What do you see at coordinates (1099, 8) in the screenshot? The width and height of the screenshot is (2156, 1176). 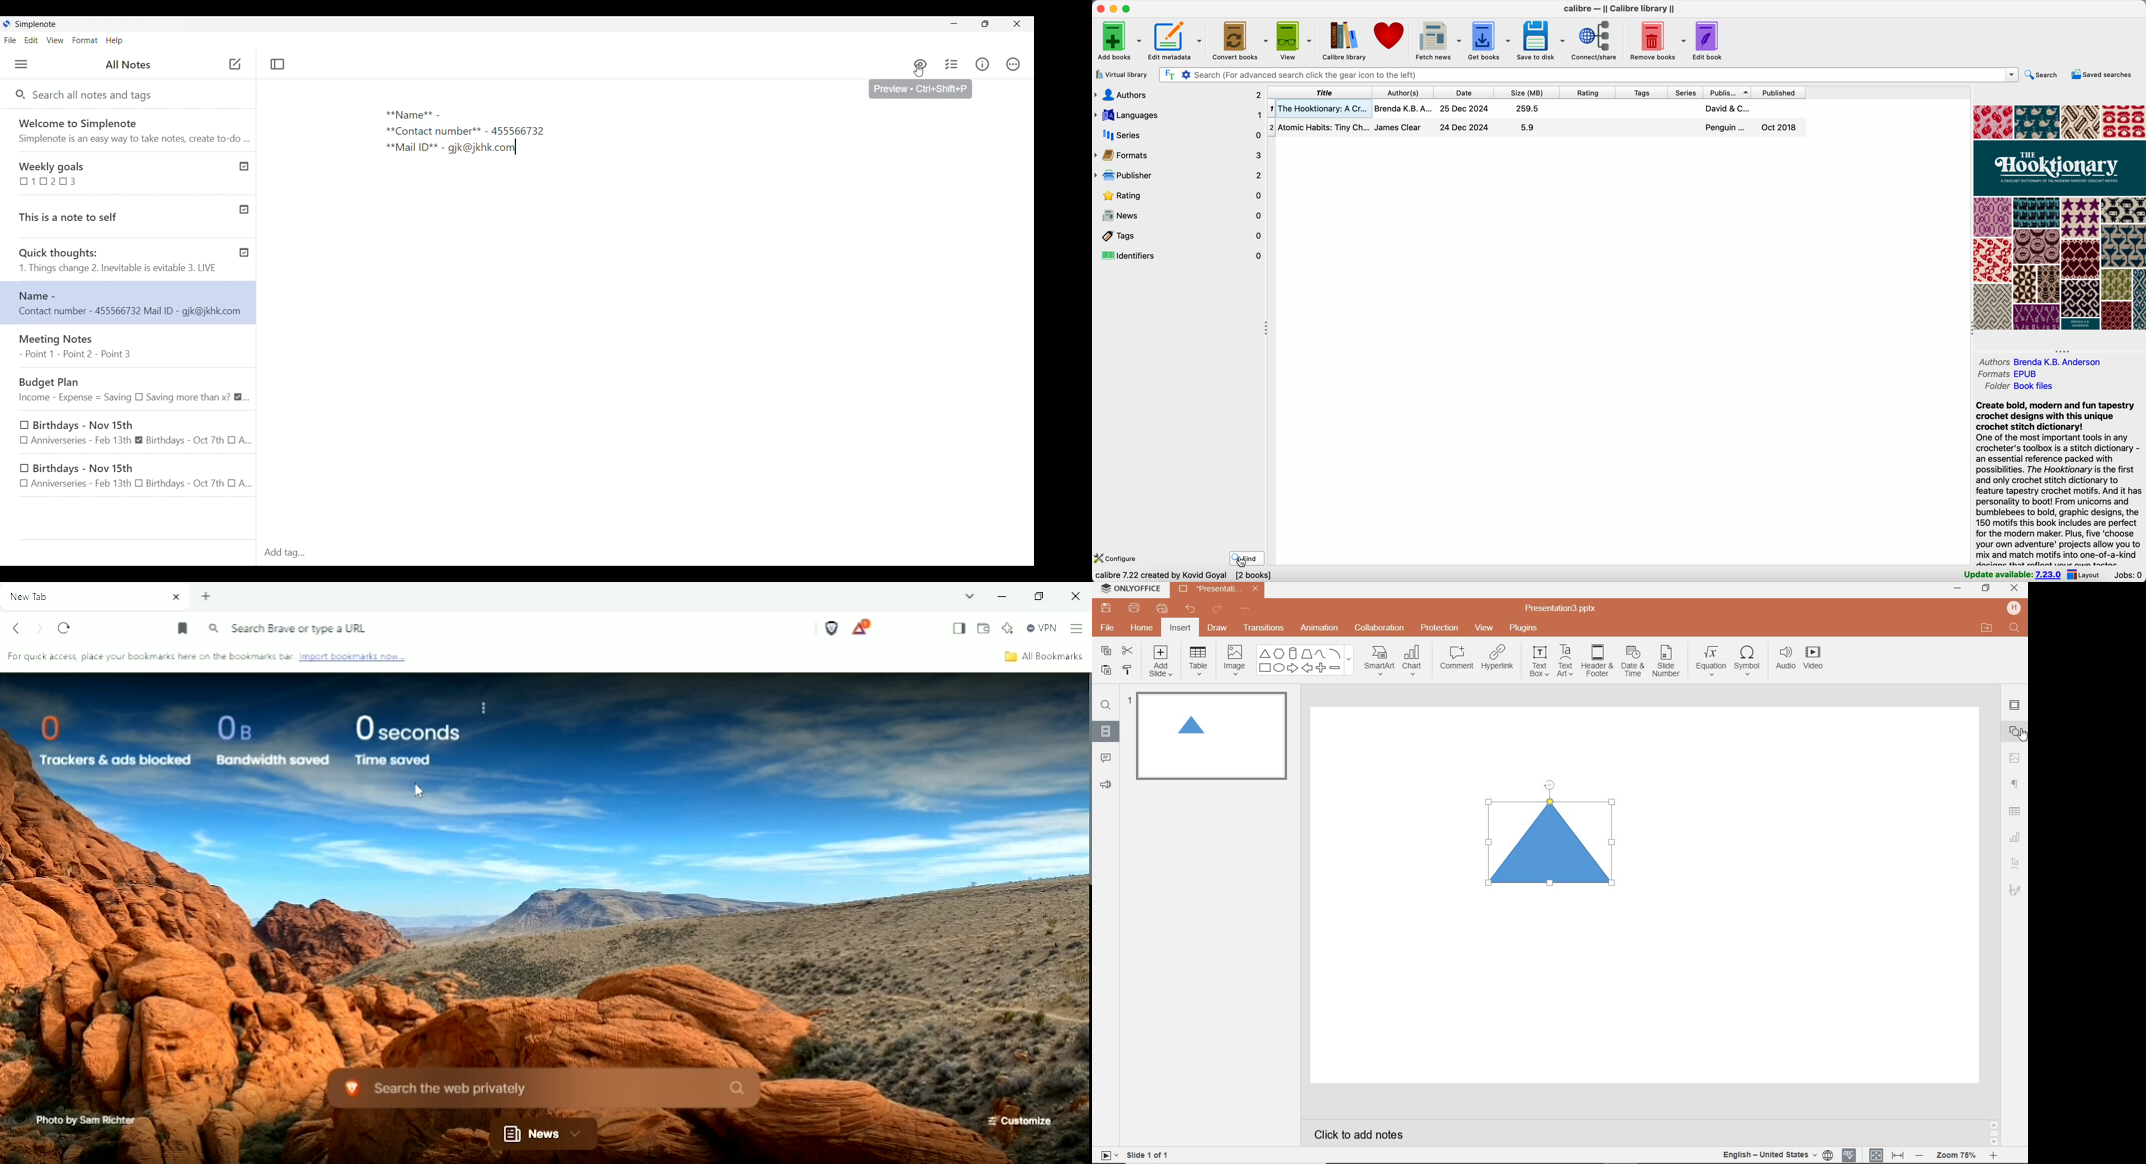 I see `close Calibre` at bounding box center [1099, 8].